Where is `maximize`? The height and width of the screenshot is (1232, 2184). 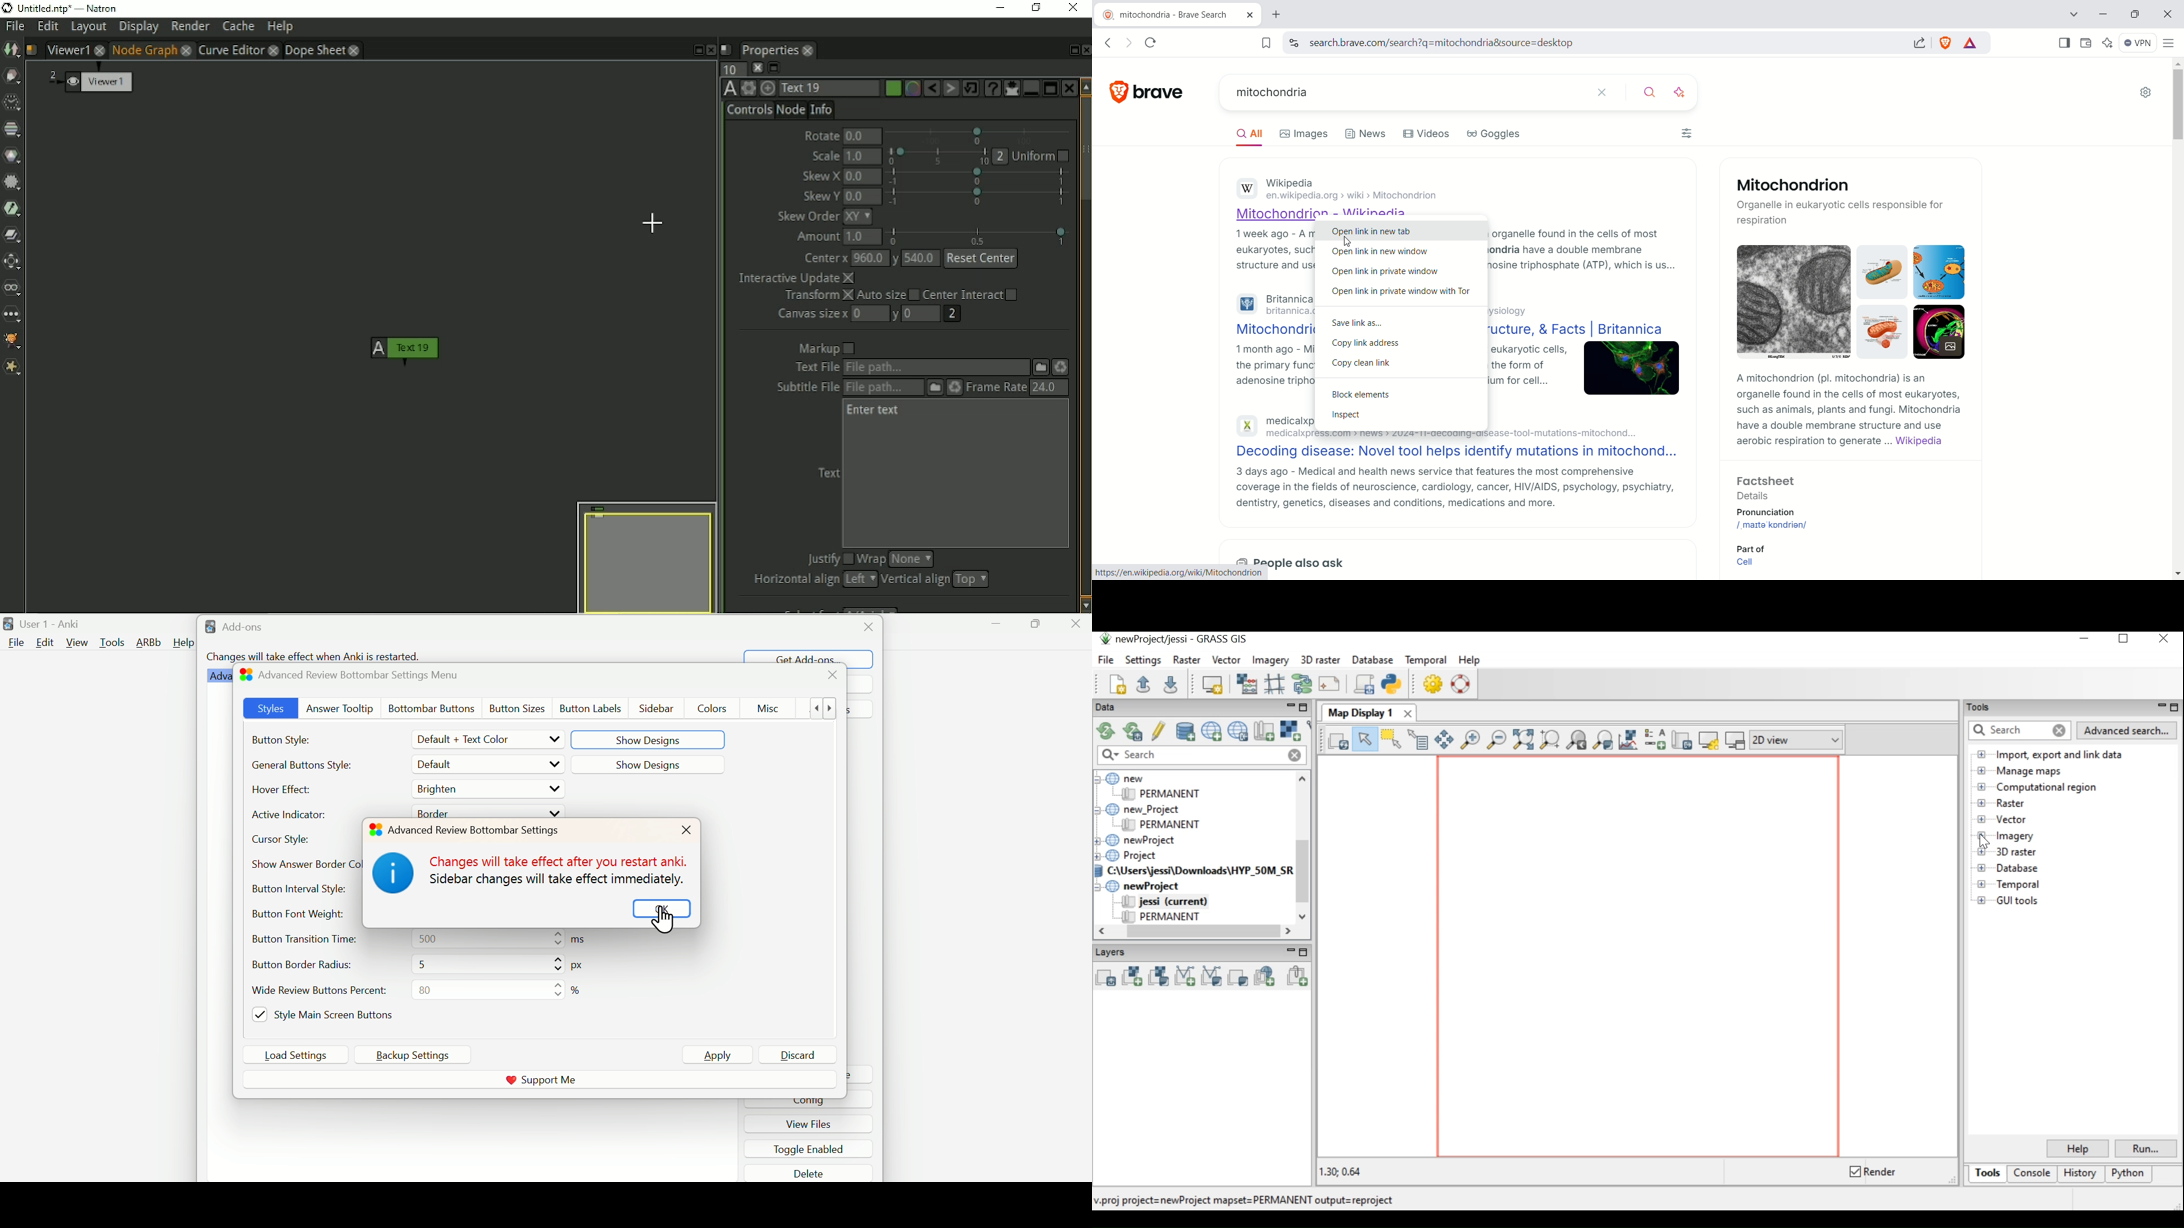
maximize is located at coordinates (2135, 15).